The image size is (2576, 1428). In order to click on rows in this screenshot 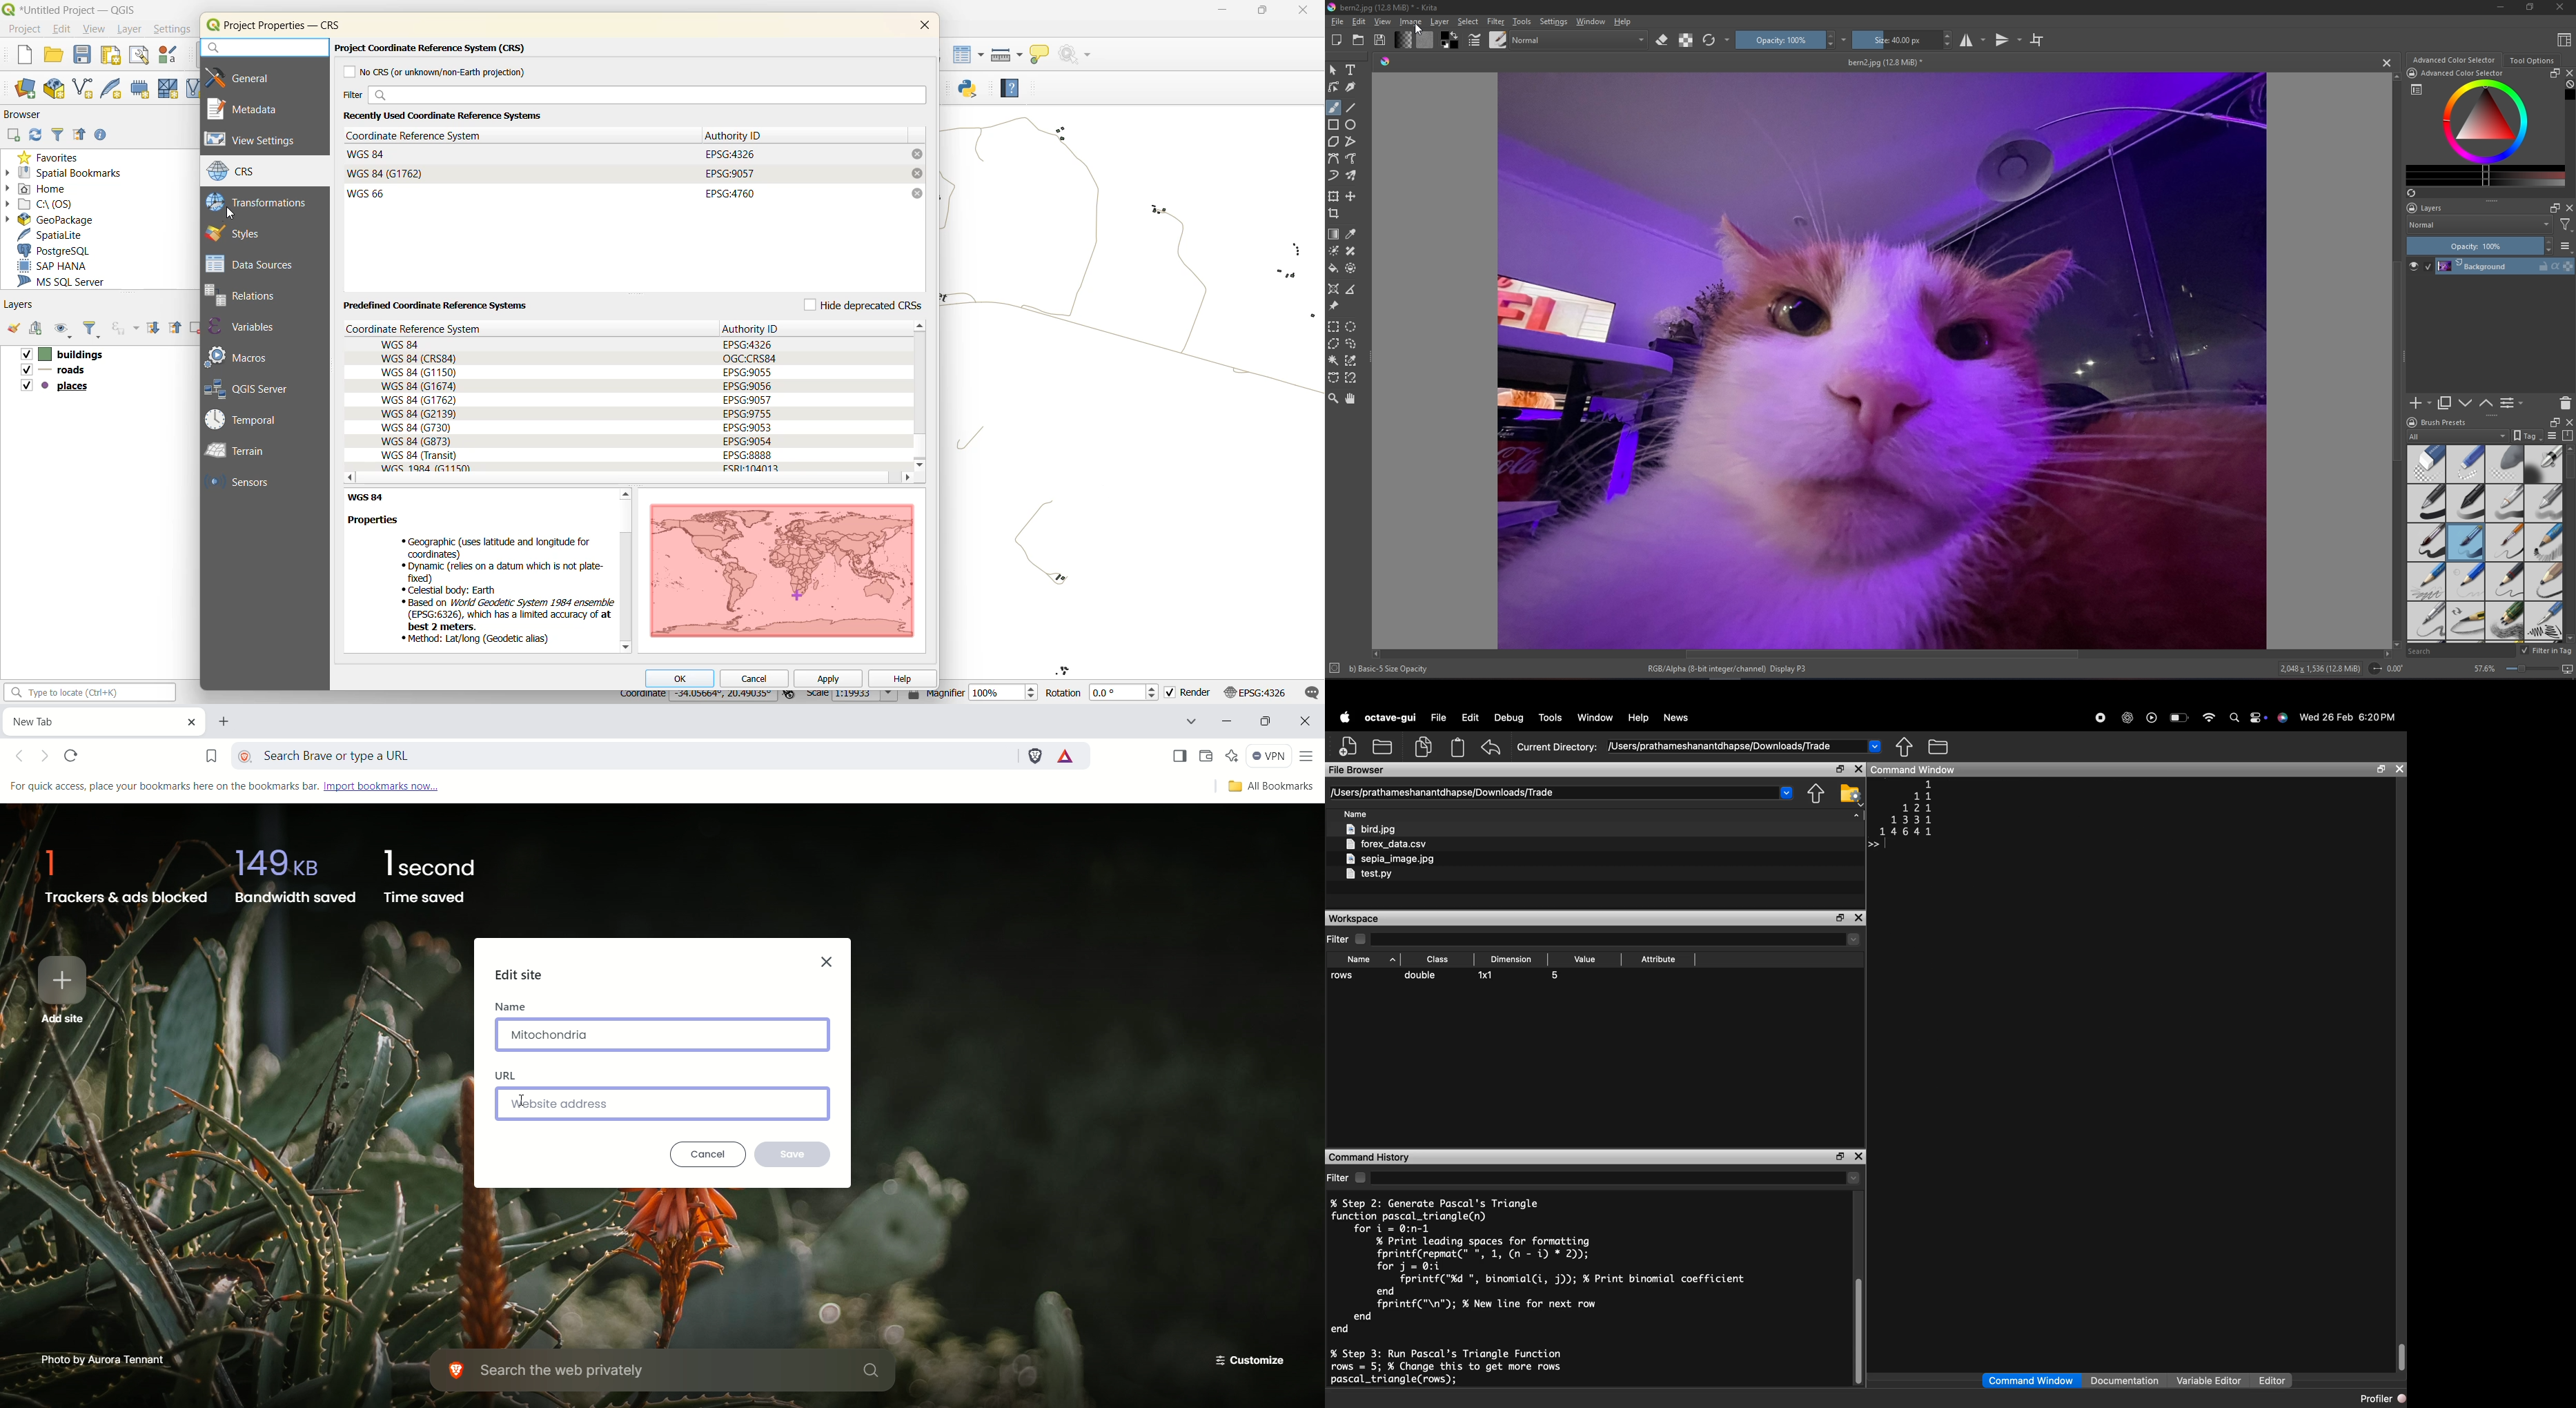, I will do `click(1344, 976)`.